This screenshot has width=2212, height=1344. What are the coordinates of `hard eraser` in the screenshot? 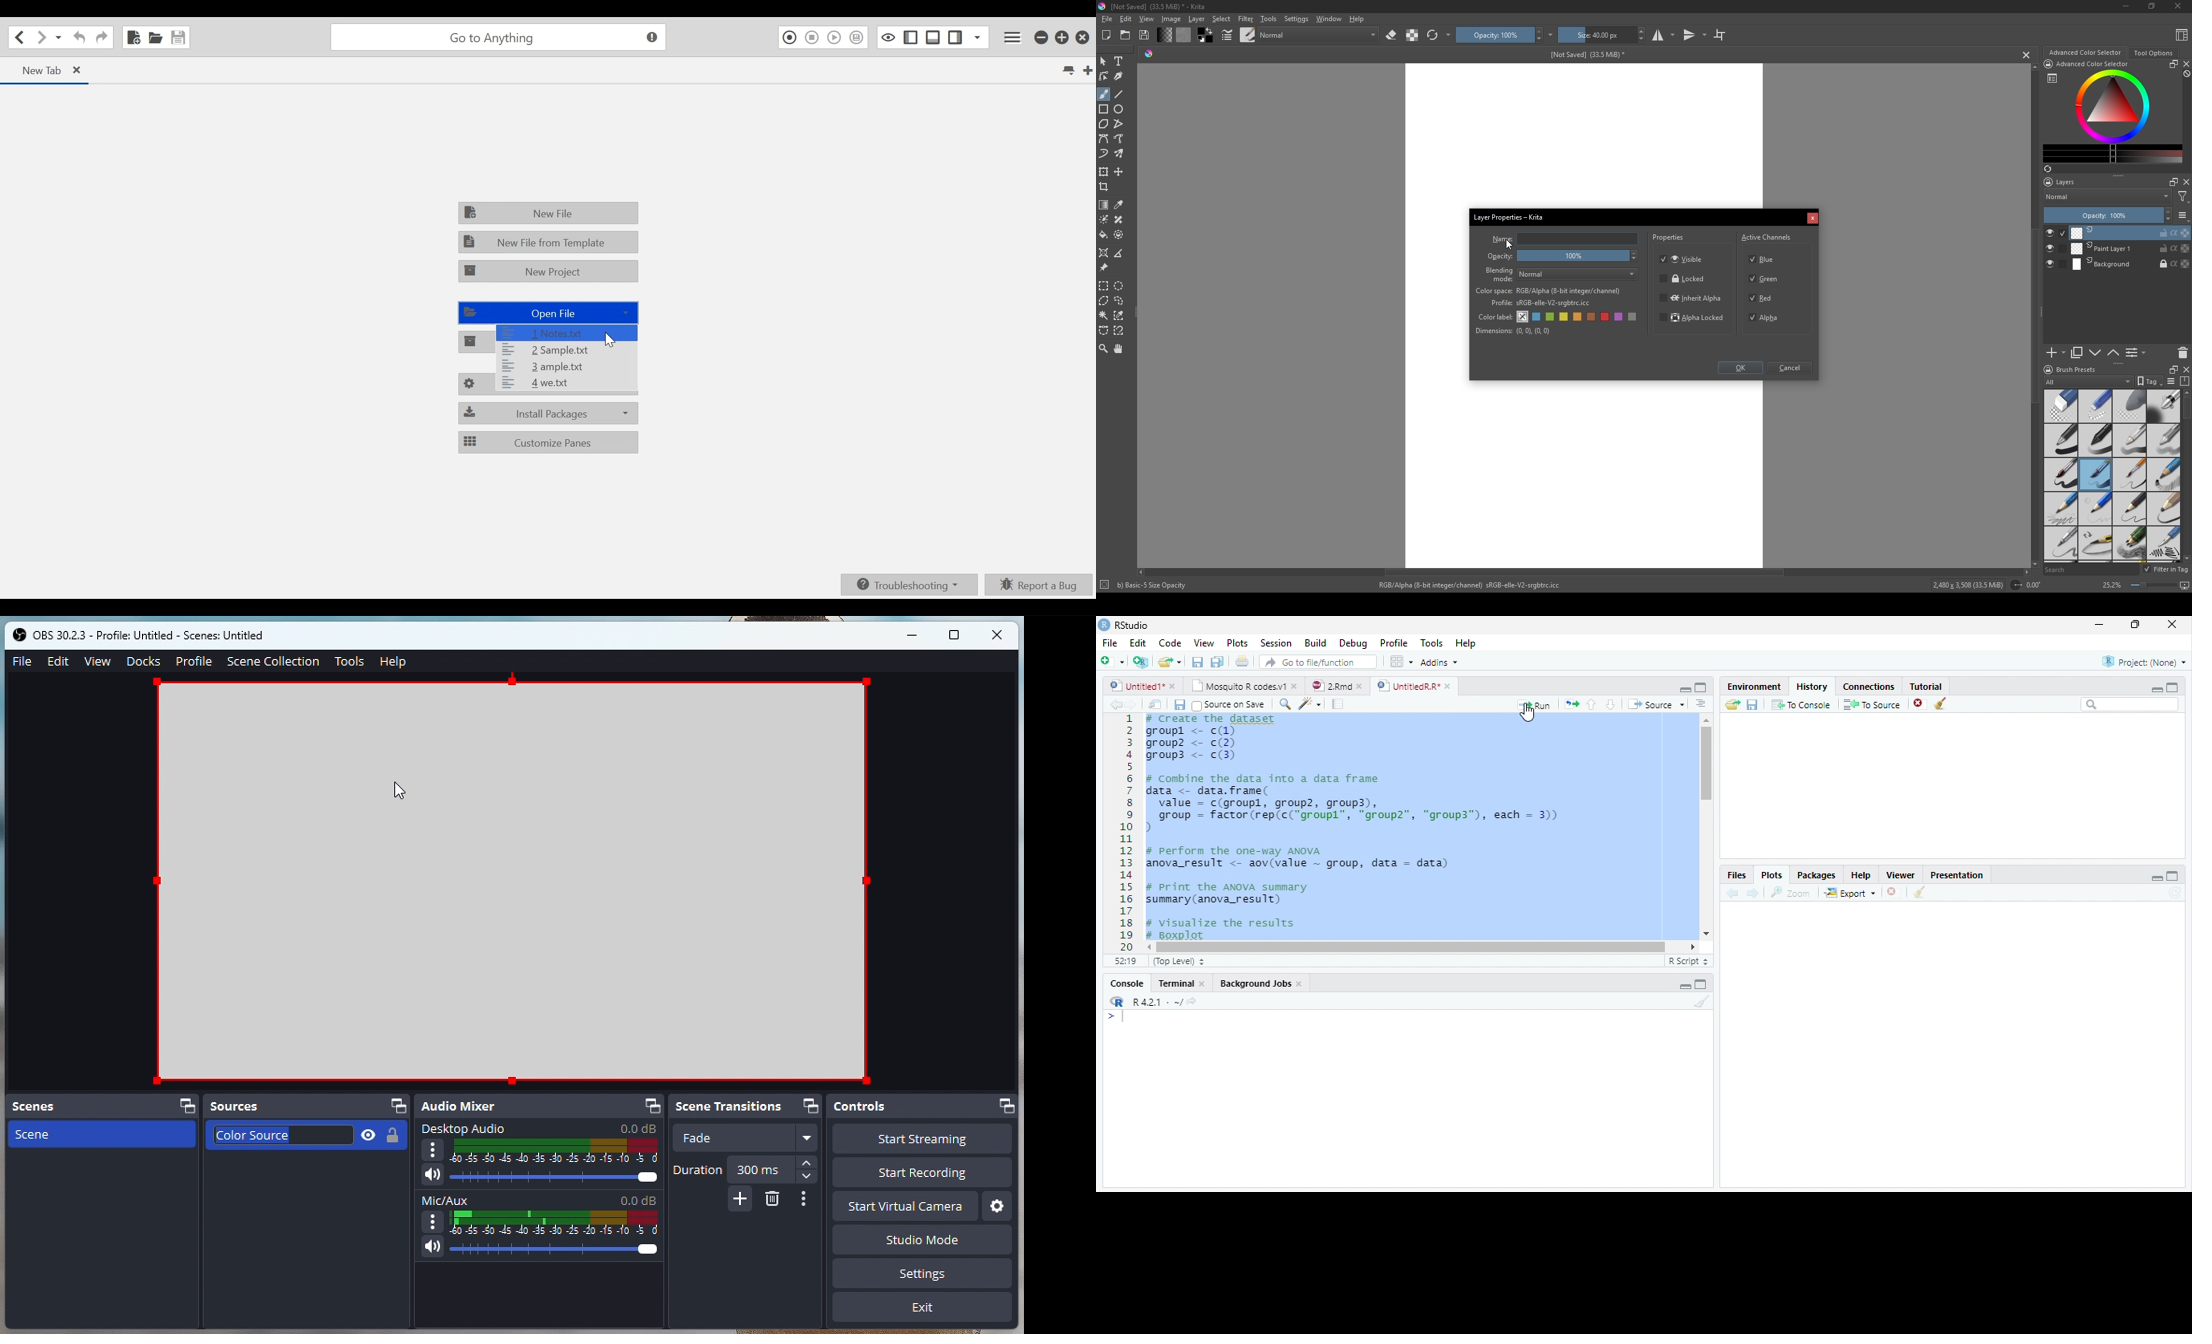 It's located at (2094, 406).